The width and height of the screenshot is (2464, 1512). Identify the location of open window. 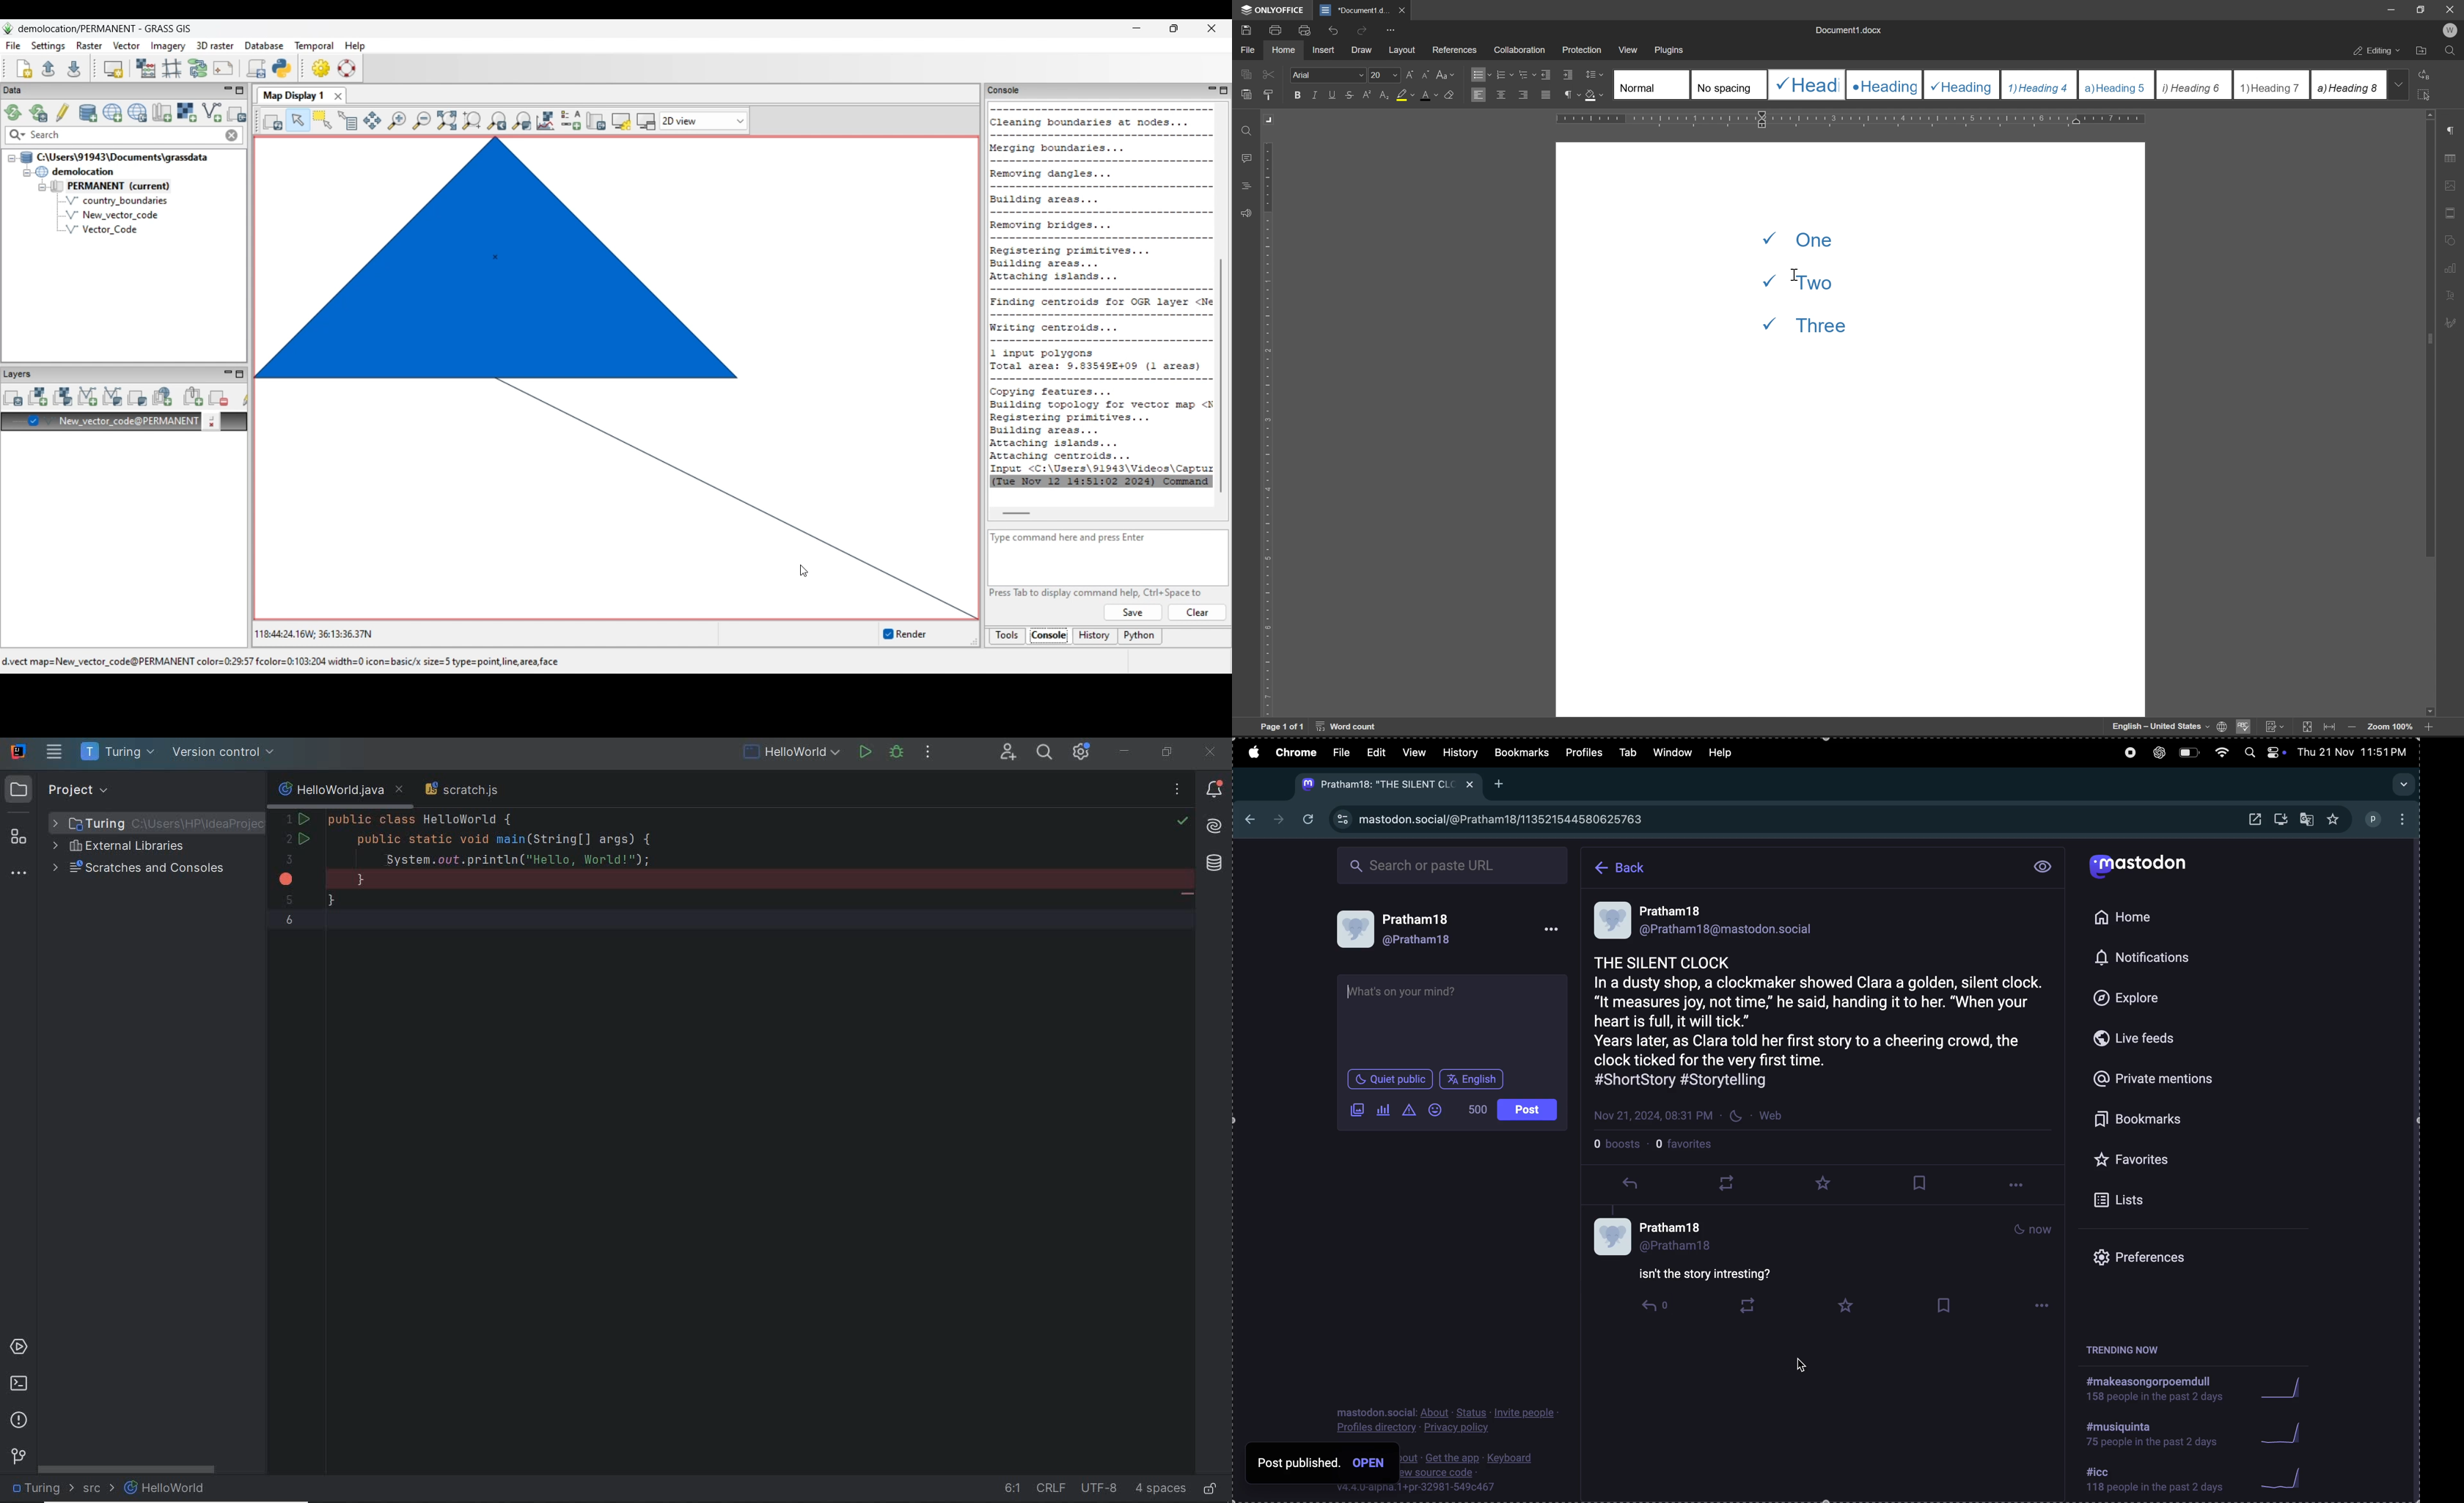
(2253, 820).